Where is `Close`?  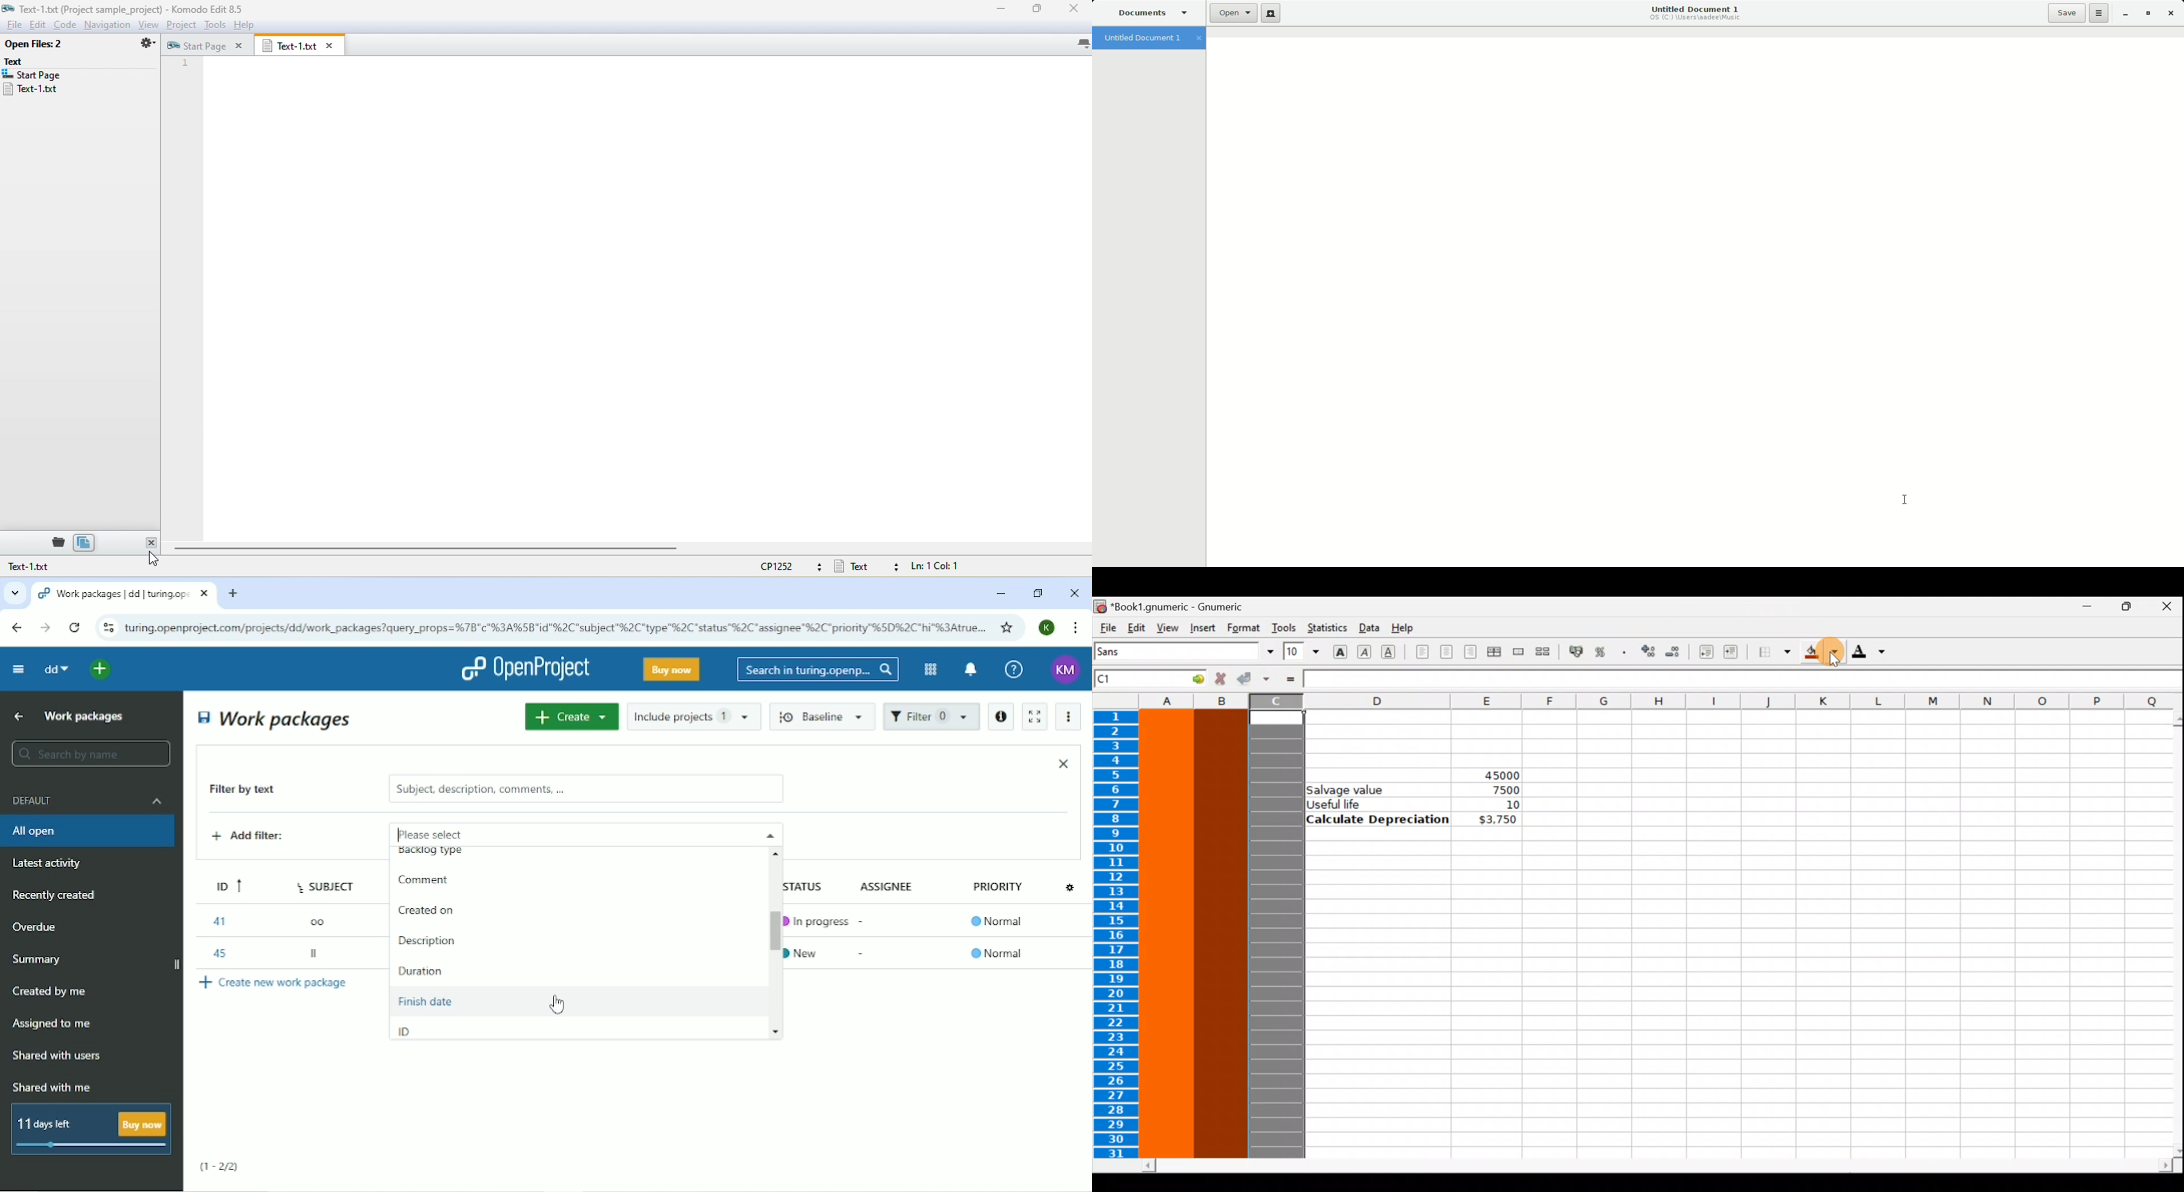
Close is located at coordinates (2166, 608).